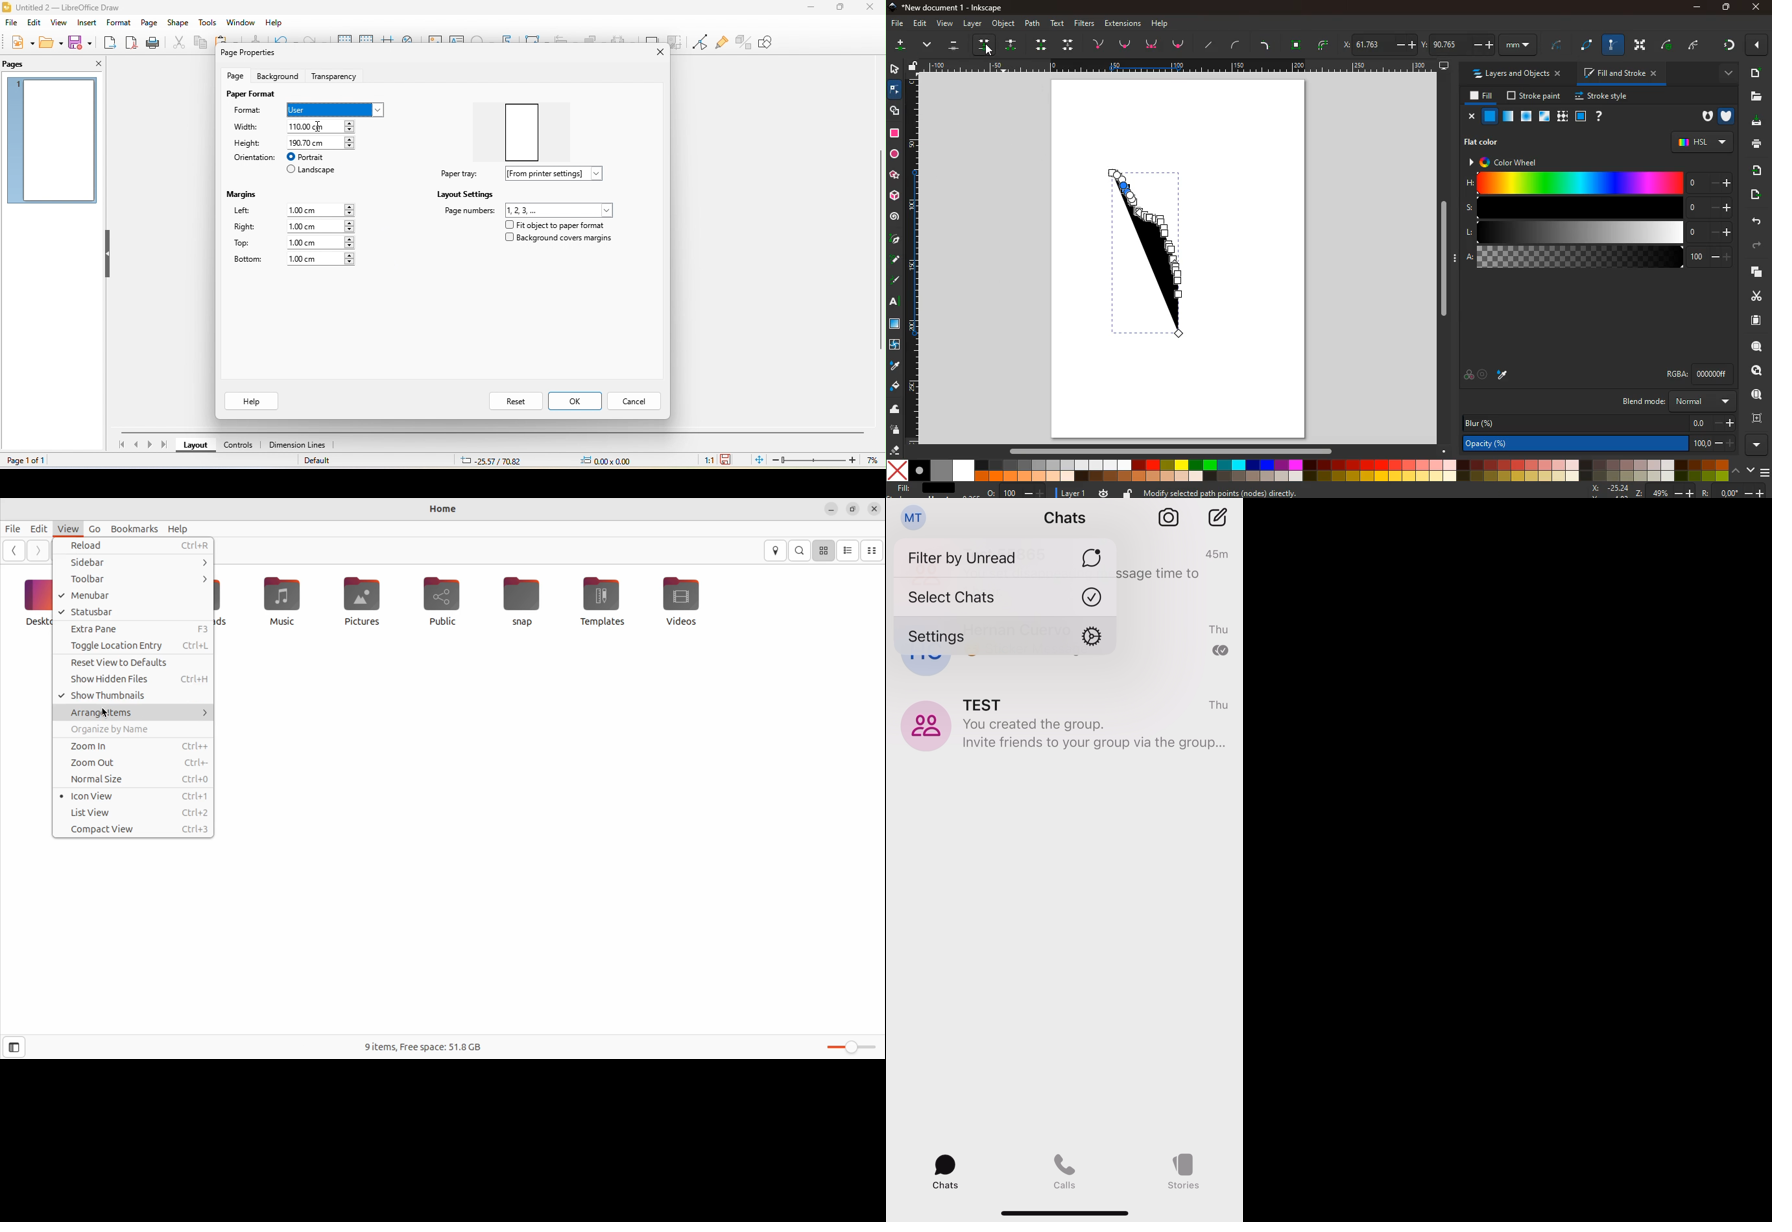 This screenshot has height=1232, width=1792. Describe the element at coordinates (11, 24) in the screenshot. I see `file` at that location.